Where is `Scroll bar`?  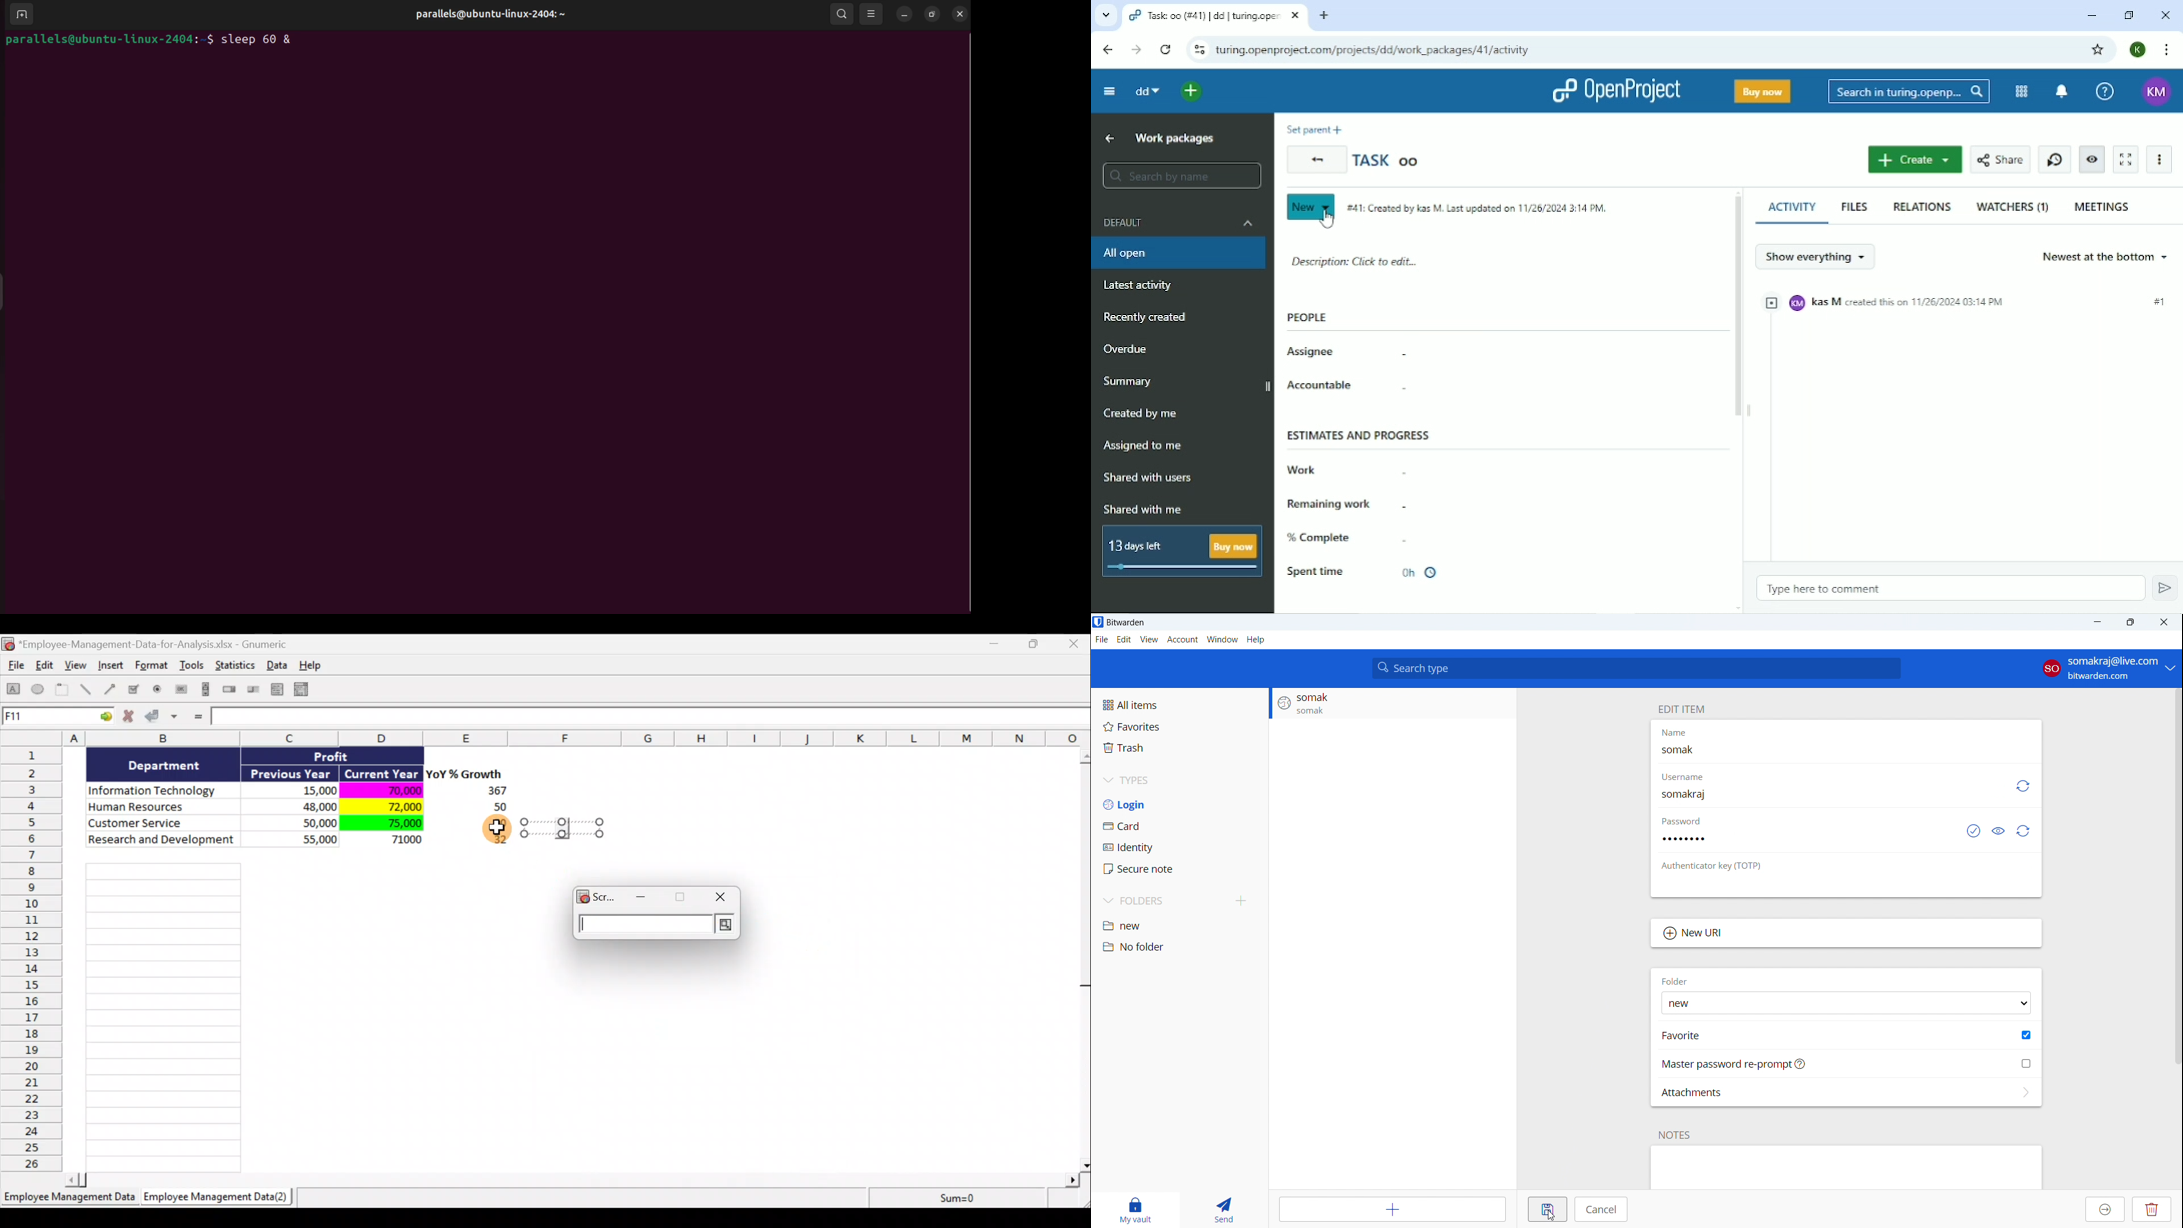
Scroll bar is located at coordinates (1084, 957).